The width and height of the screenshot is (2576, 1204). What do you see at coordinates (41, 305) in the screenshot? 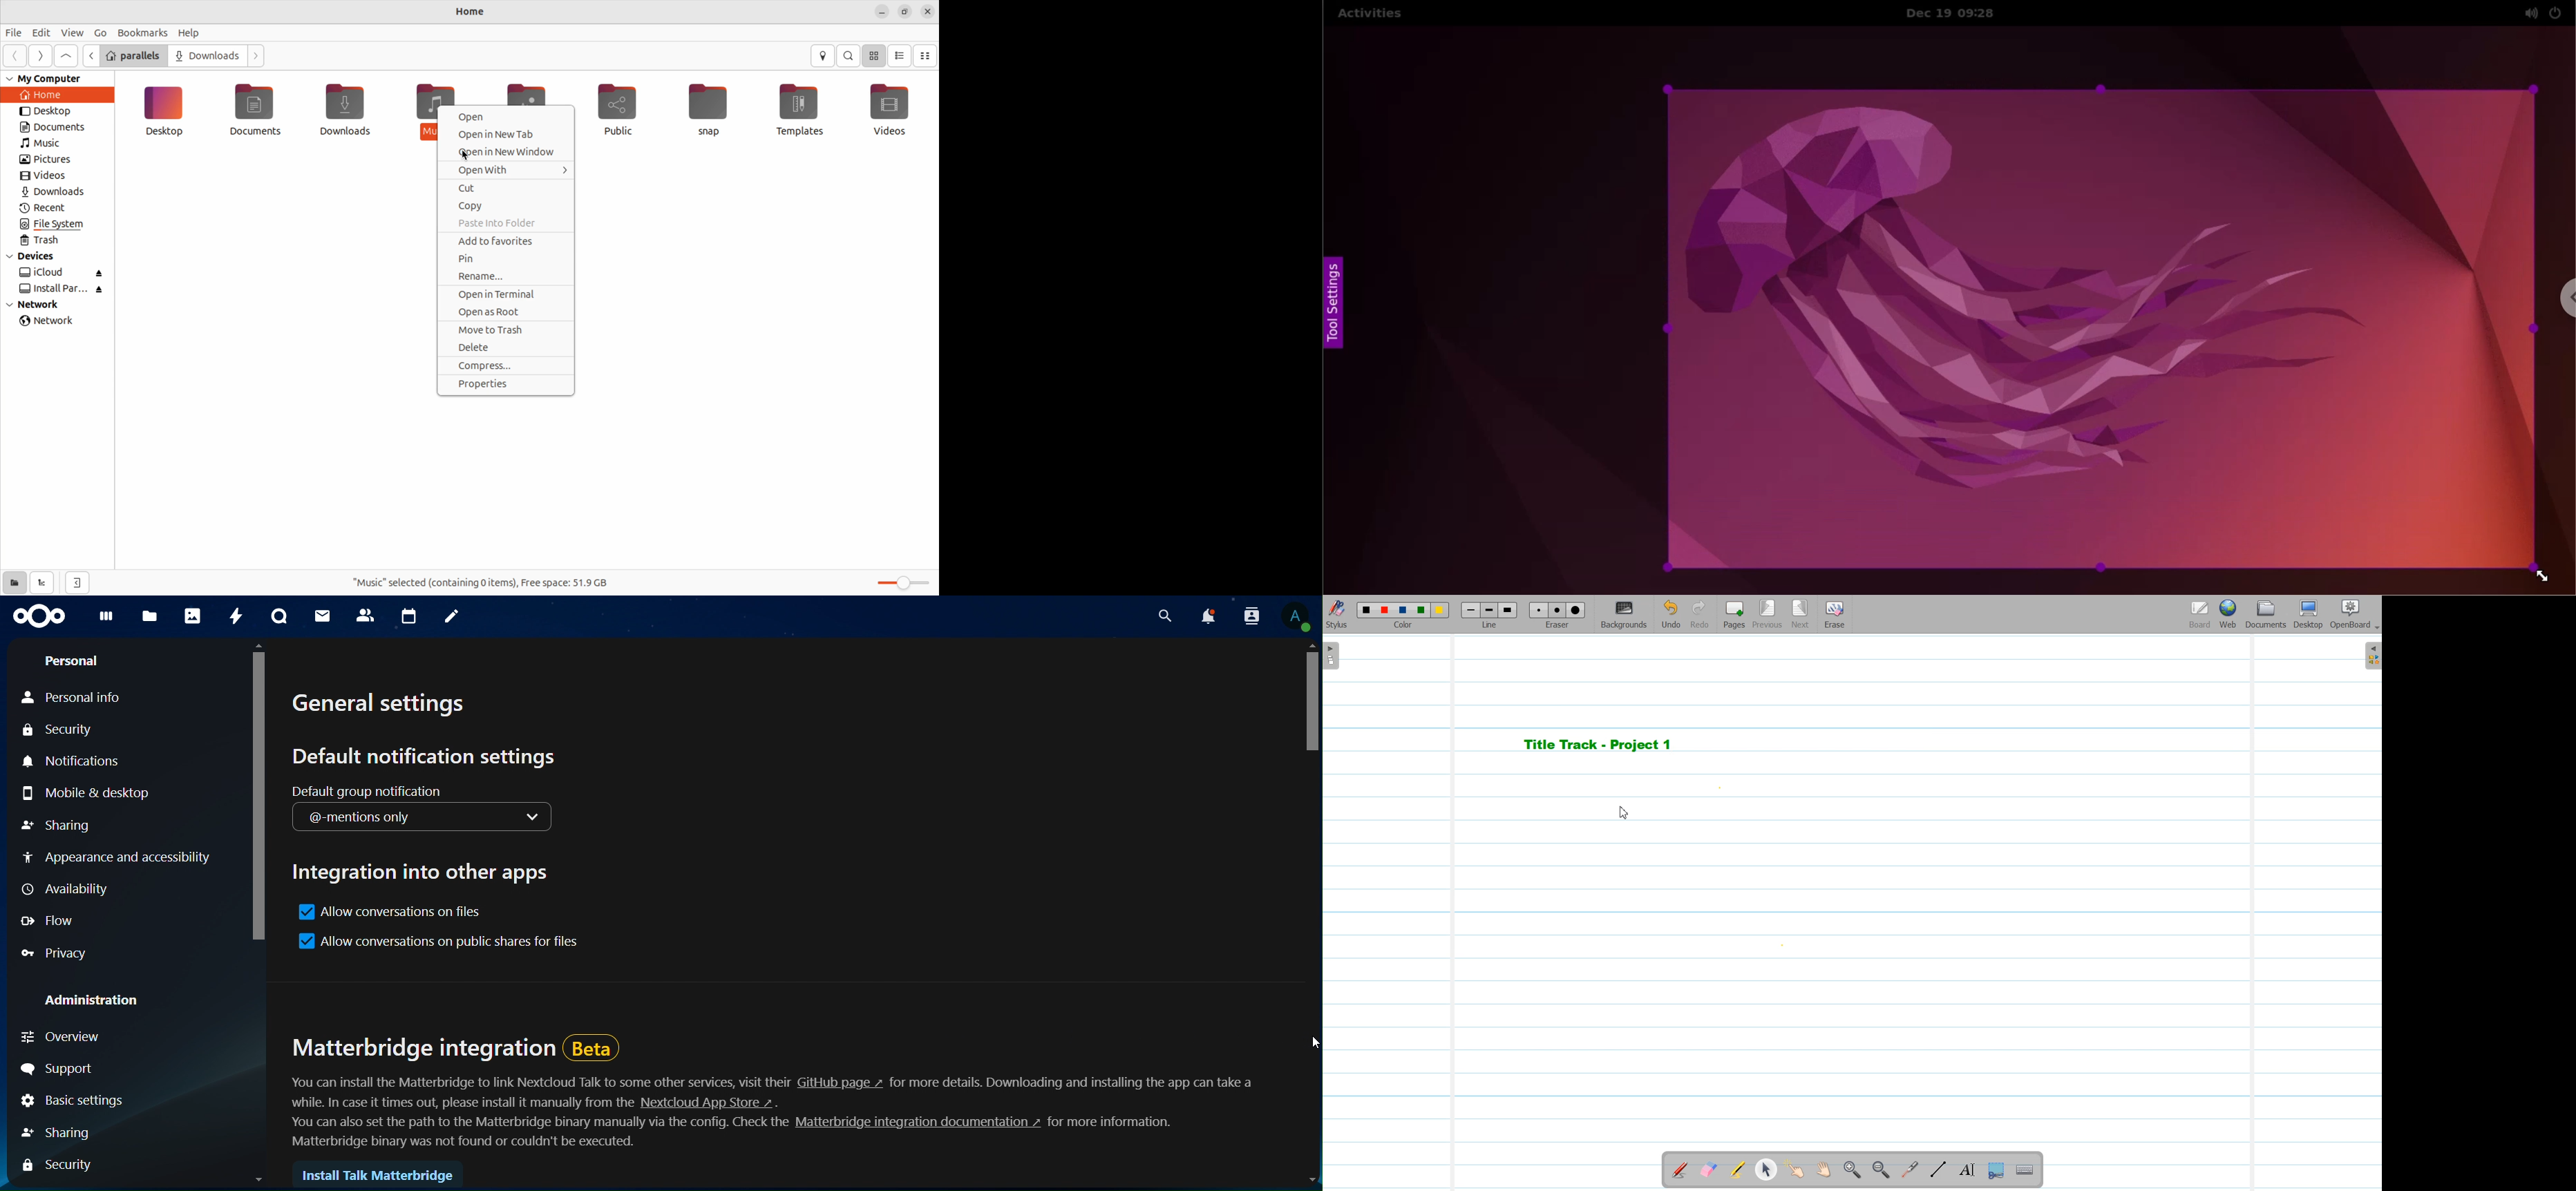
I see `network` at bounding box center [41, 305].